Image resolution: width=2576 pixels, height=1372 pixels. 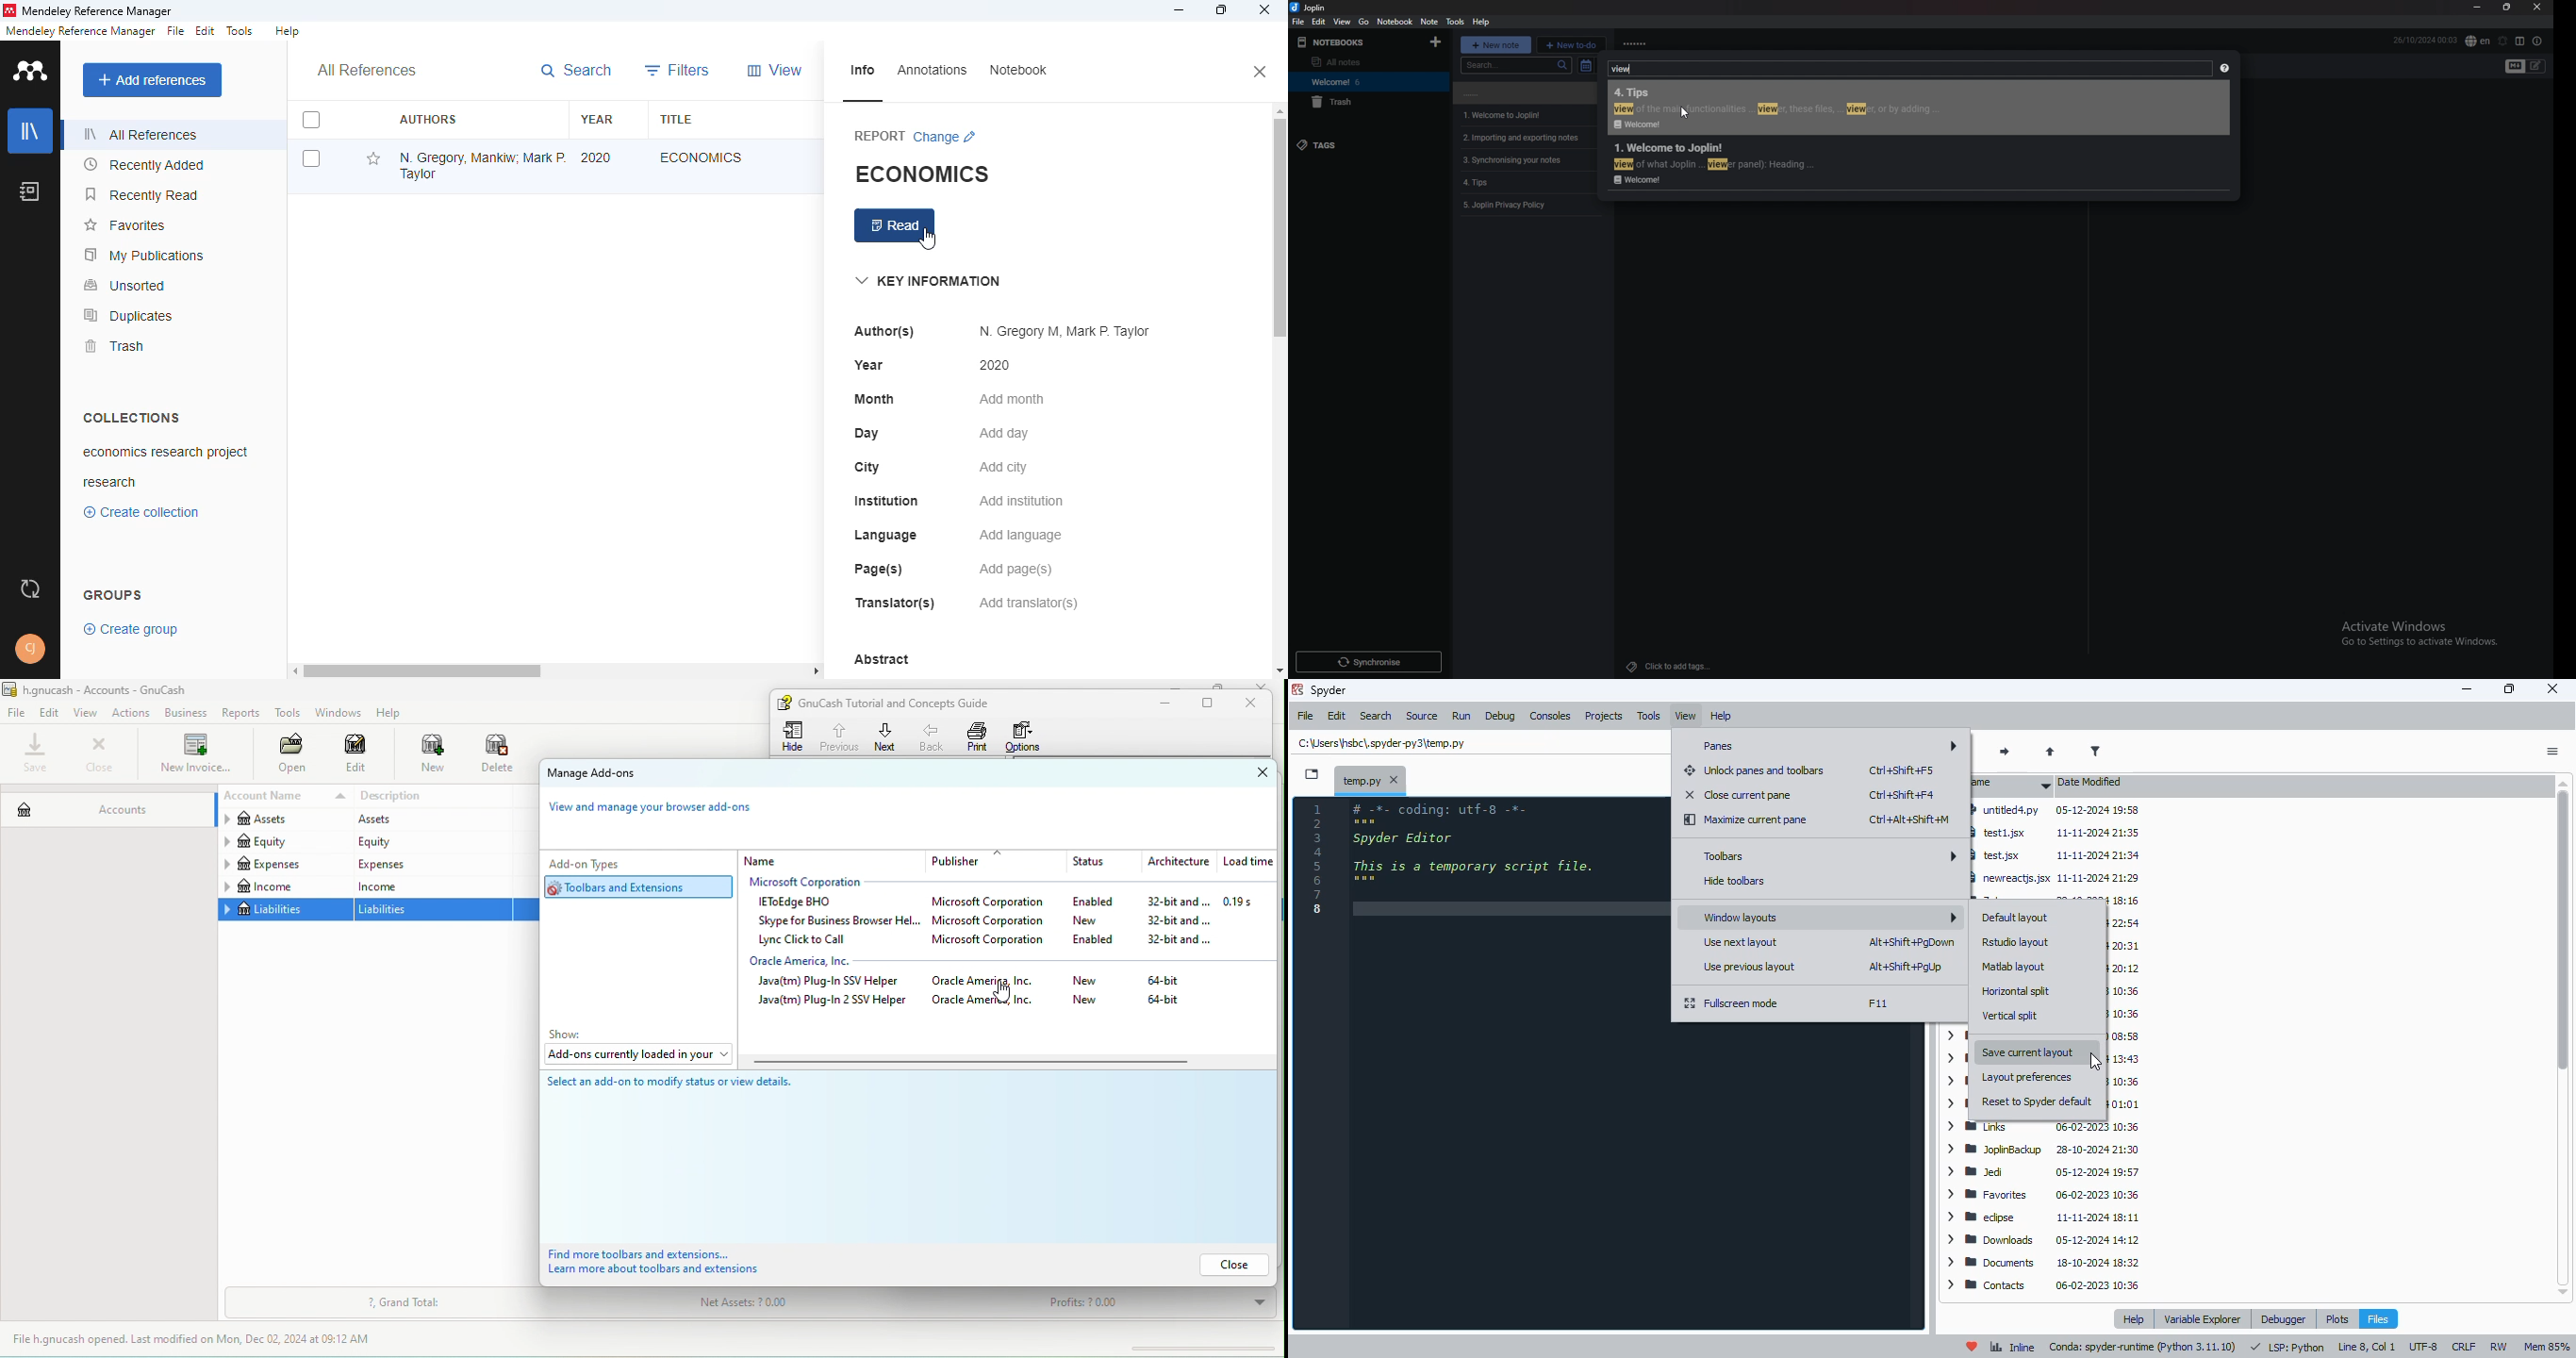 What do you see at coordinates (177, 31) in the screenshot?
I see `file` at bounding box center [177, 31].